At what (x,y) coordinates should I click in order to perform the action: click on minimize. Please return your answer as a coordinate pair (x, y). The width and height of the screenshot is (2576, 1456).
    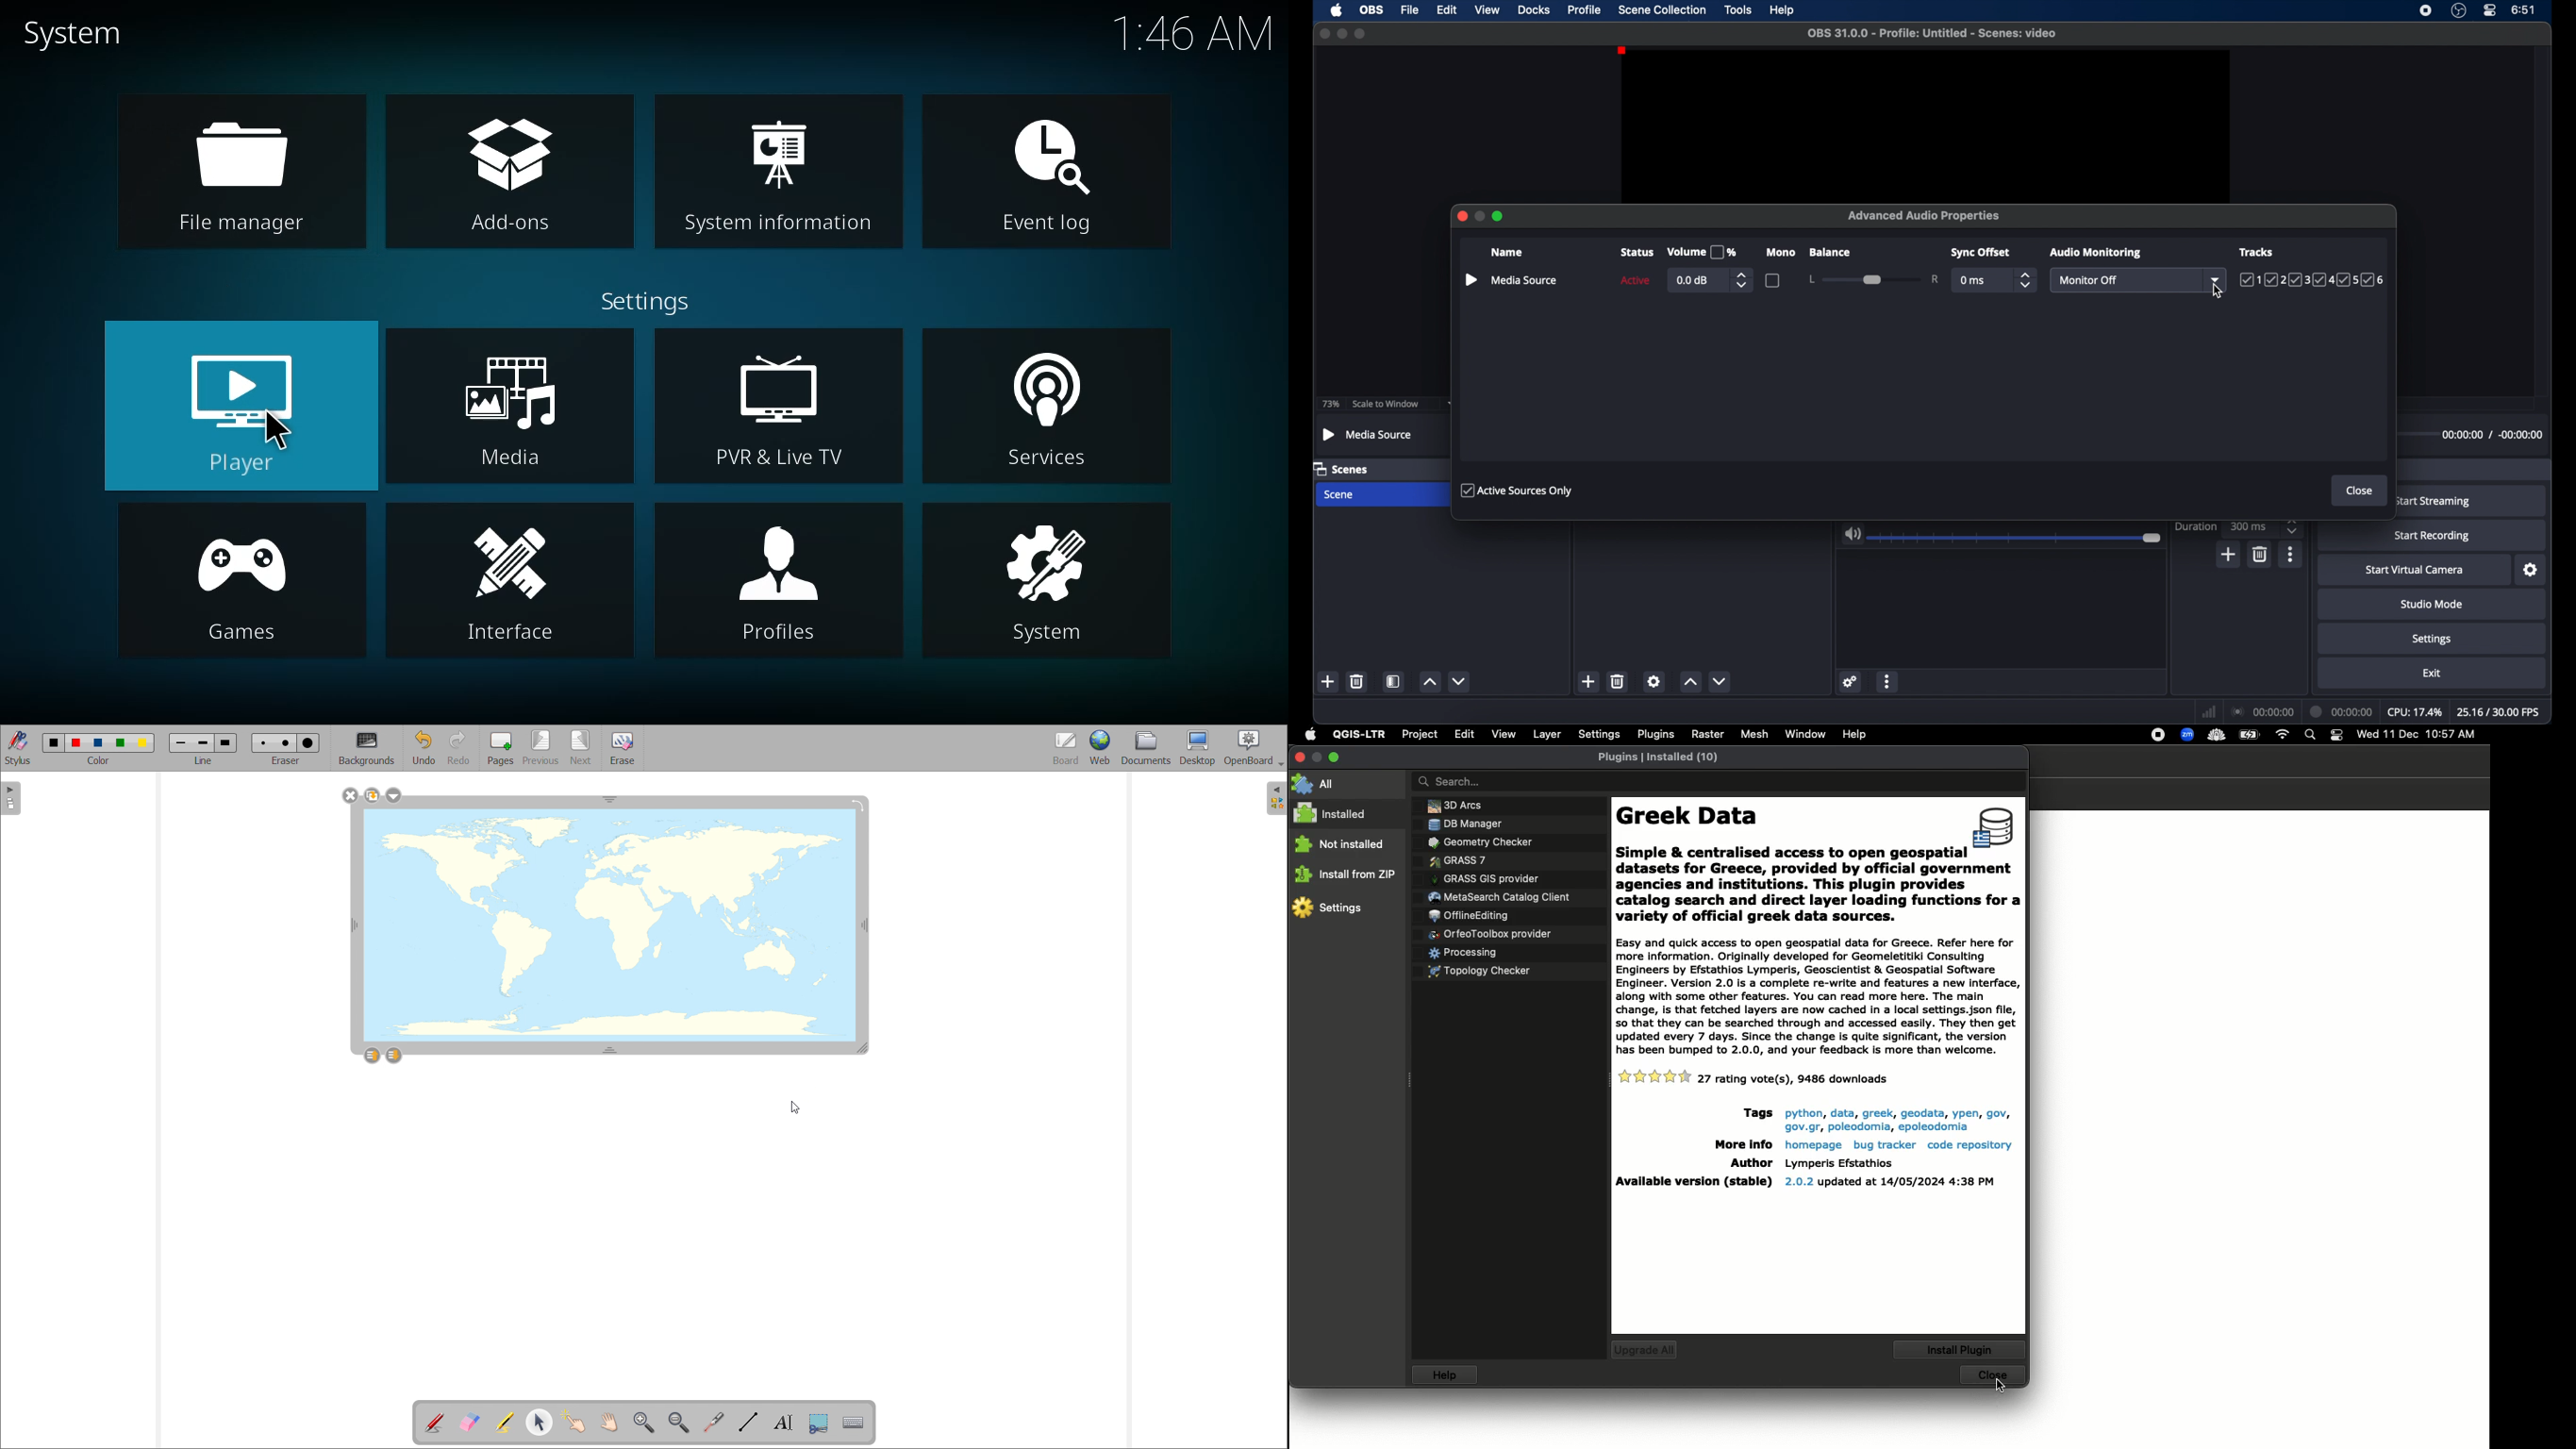
    Looking at the image, I should click on (1341, 33).